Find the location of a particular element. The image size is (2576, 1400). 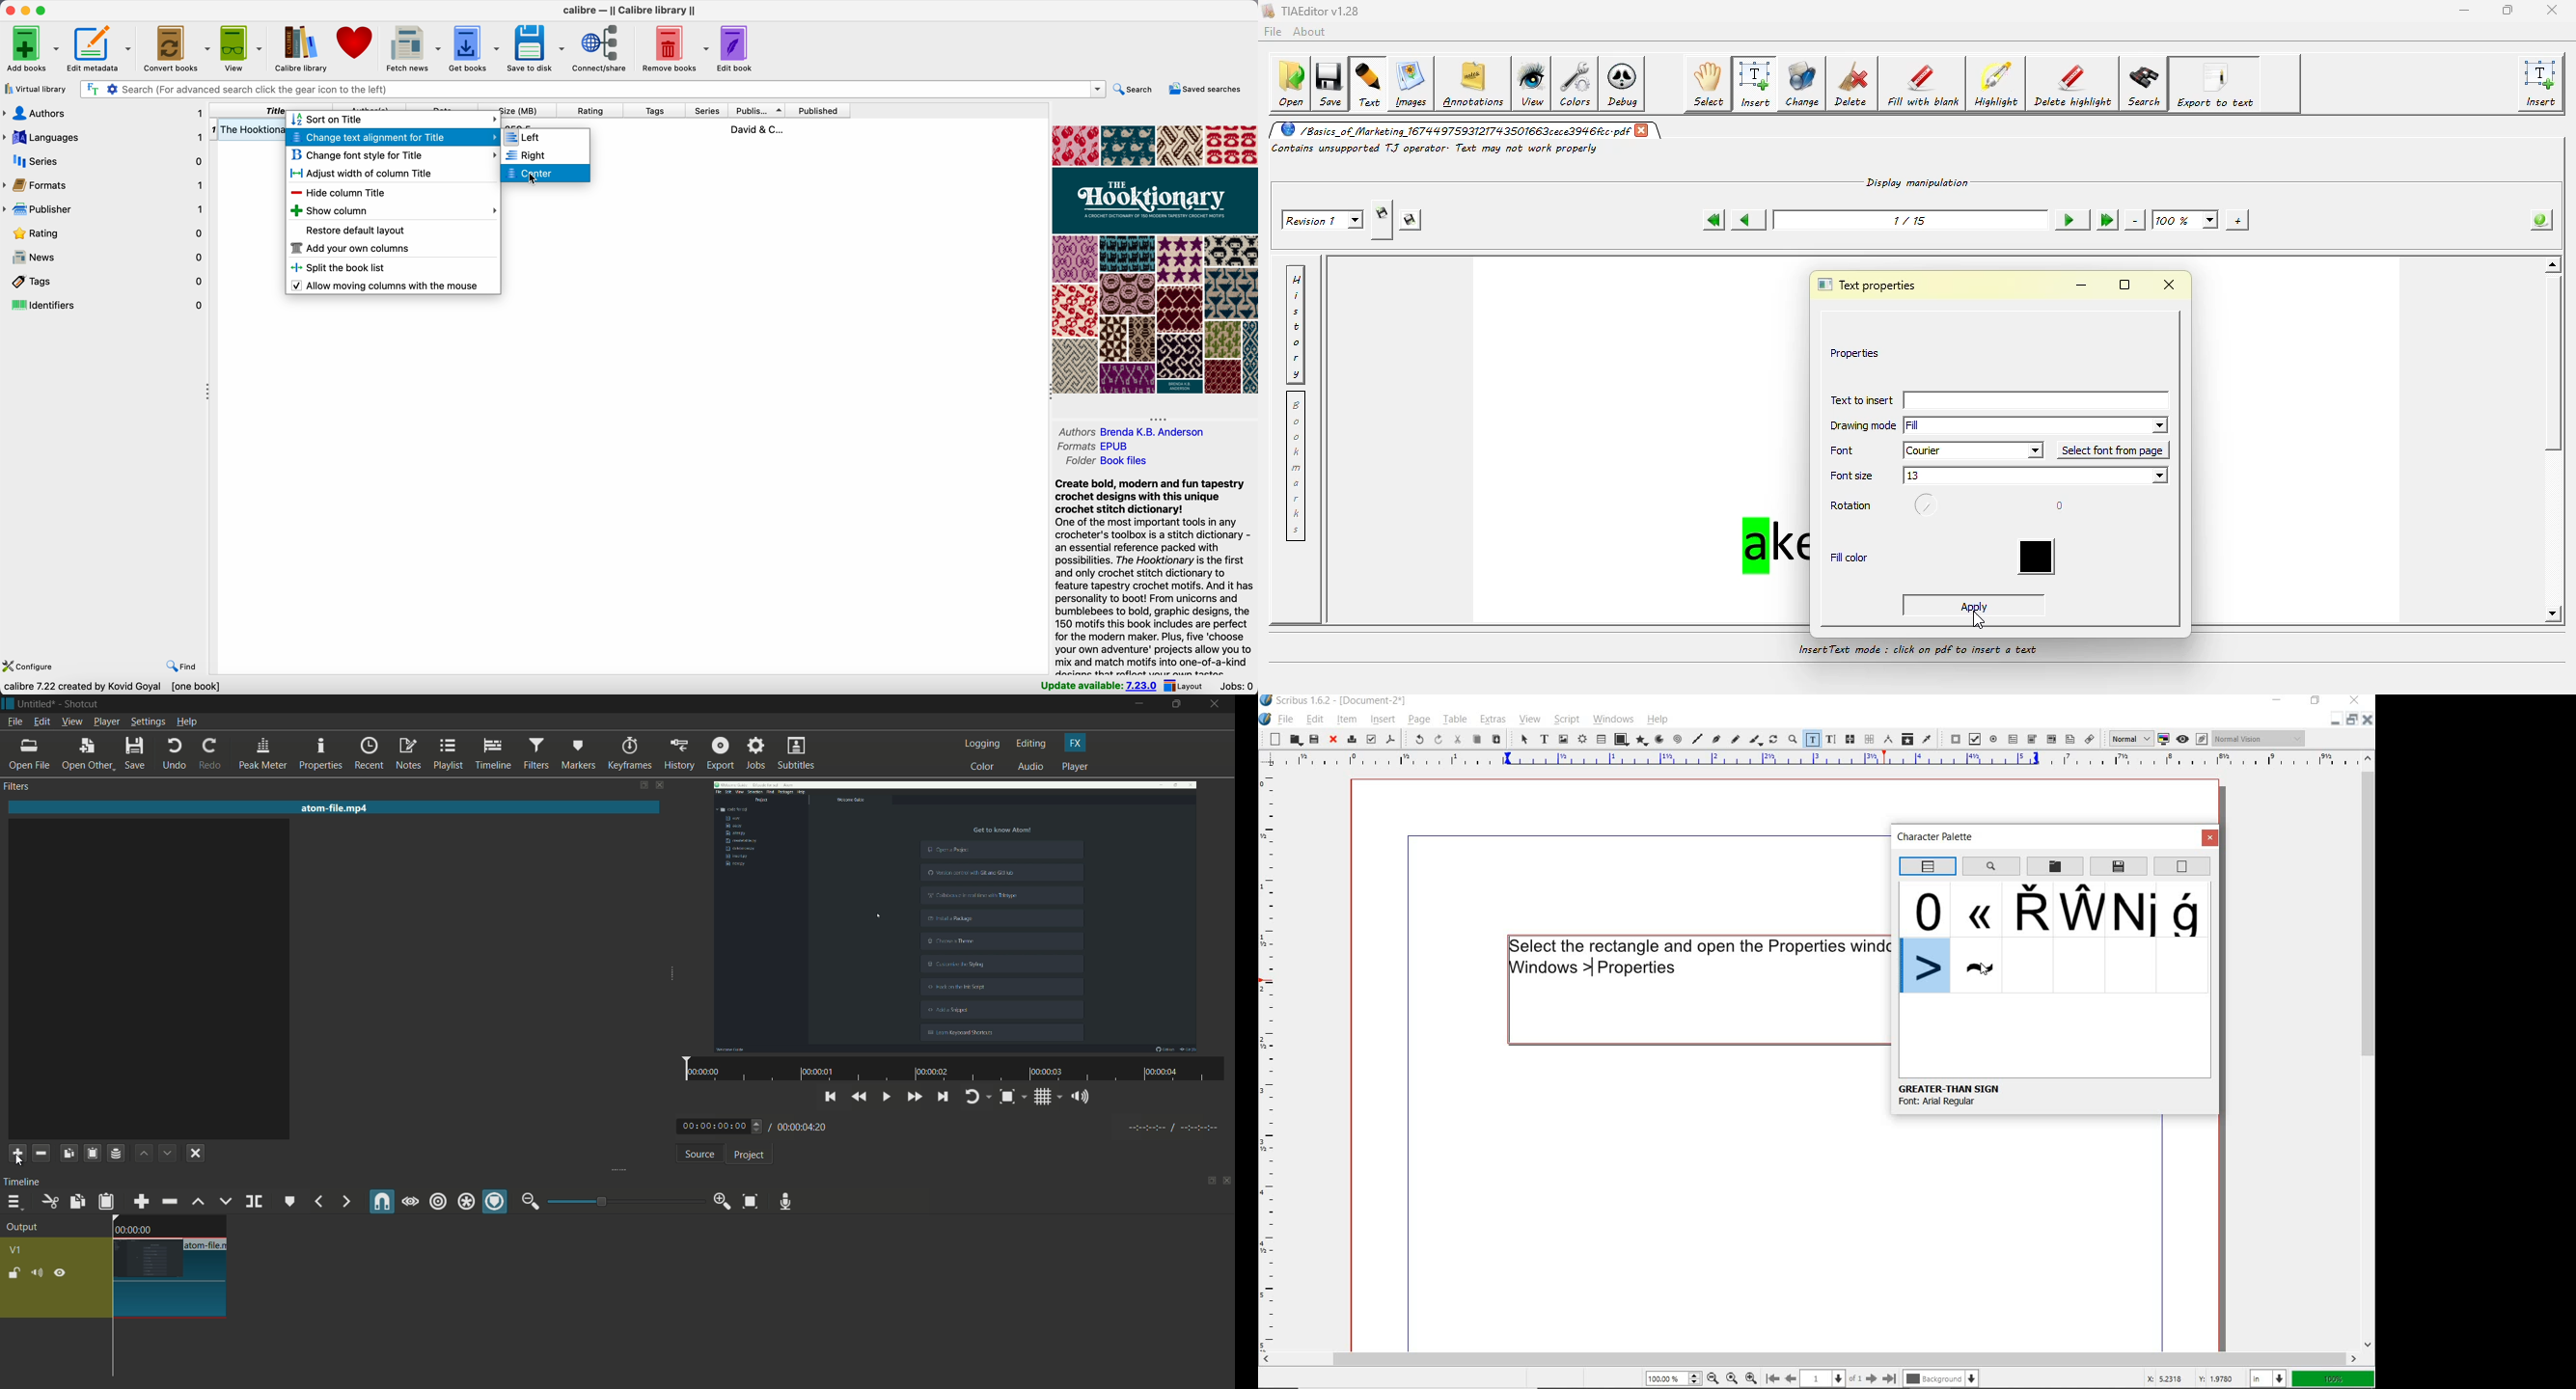

redo is located at coordinates (1437, 740).